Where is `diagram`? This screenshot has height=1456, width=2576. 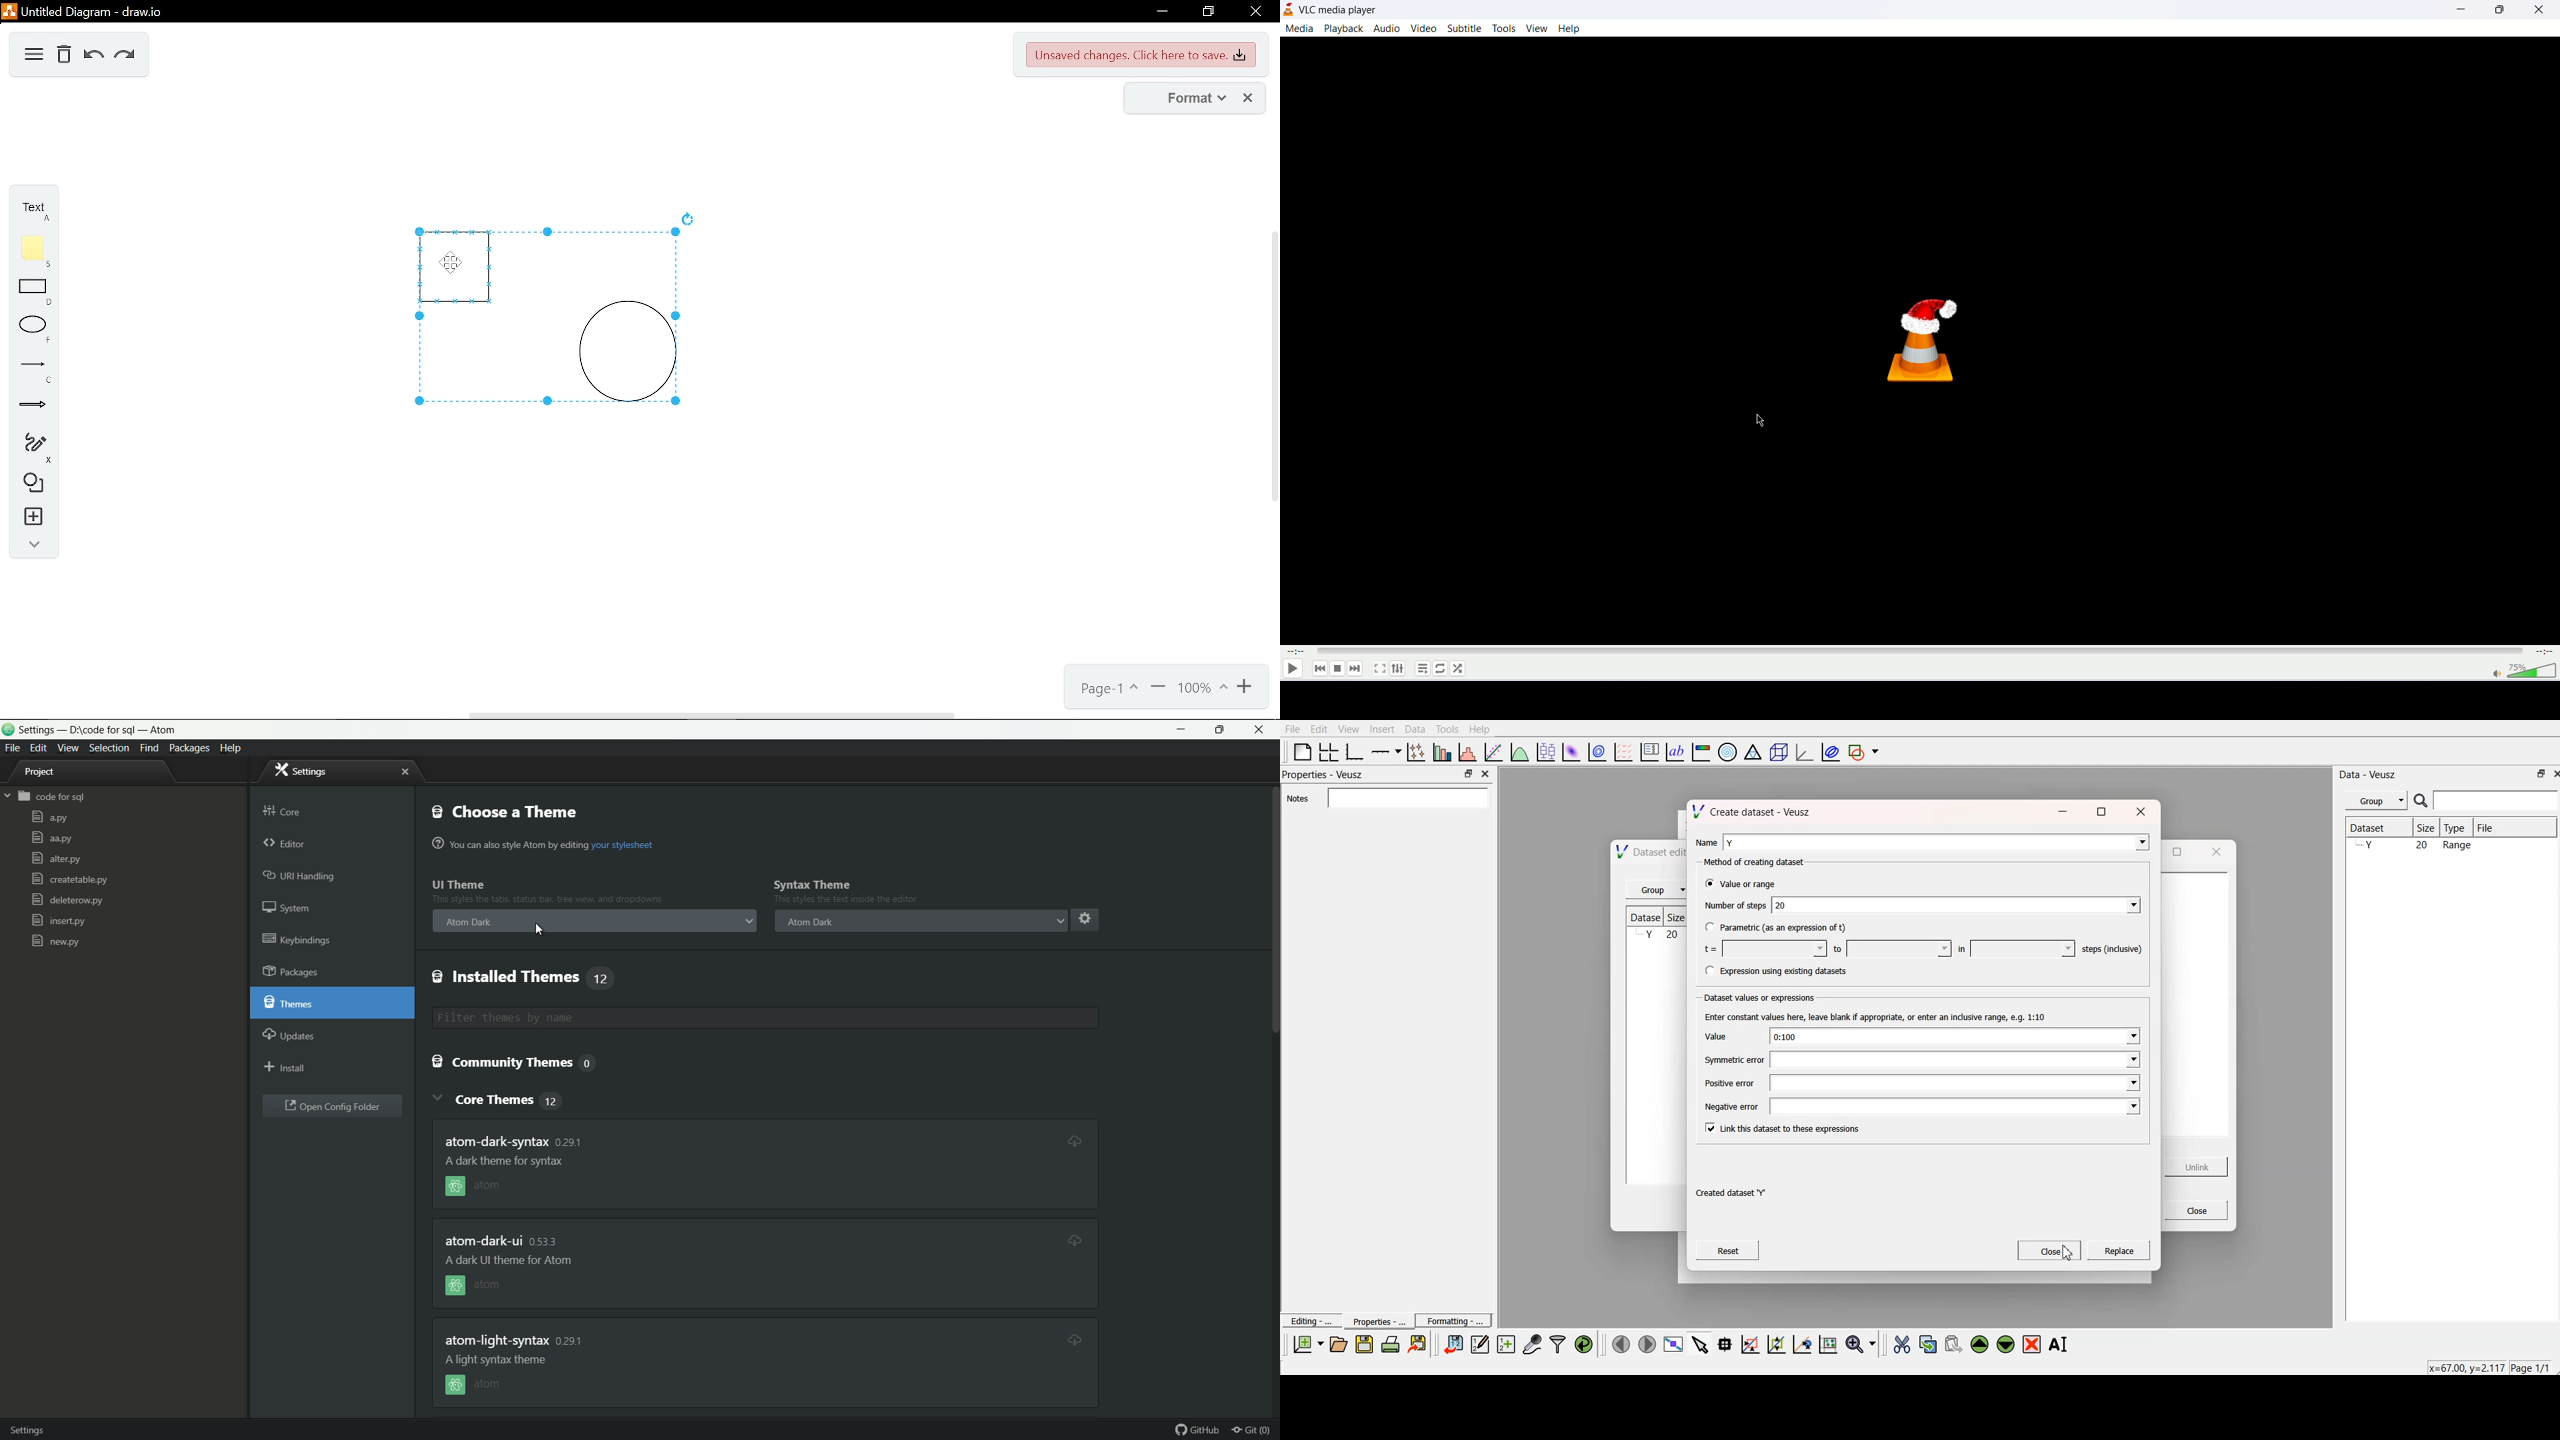
diagram is located at coordinates (34, 55).